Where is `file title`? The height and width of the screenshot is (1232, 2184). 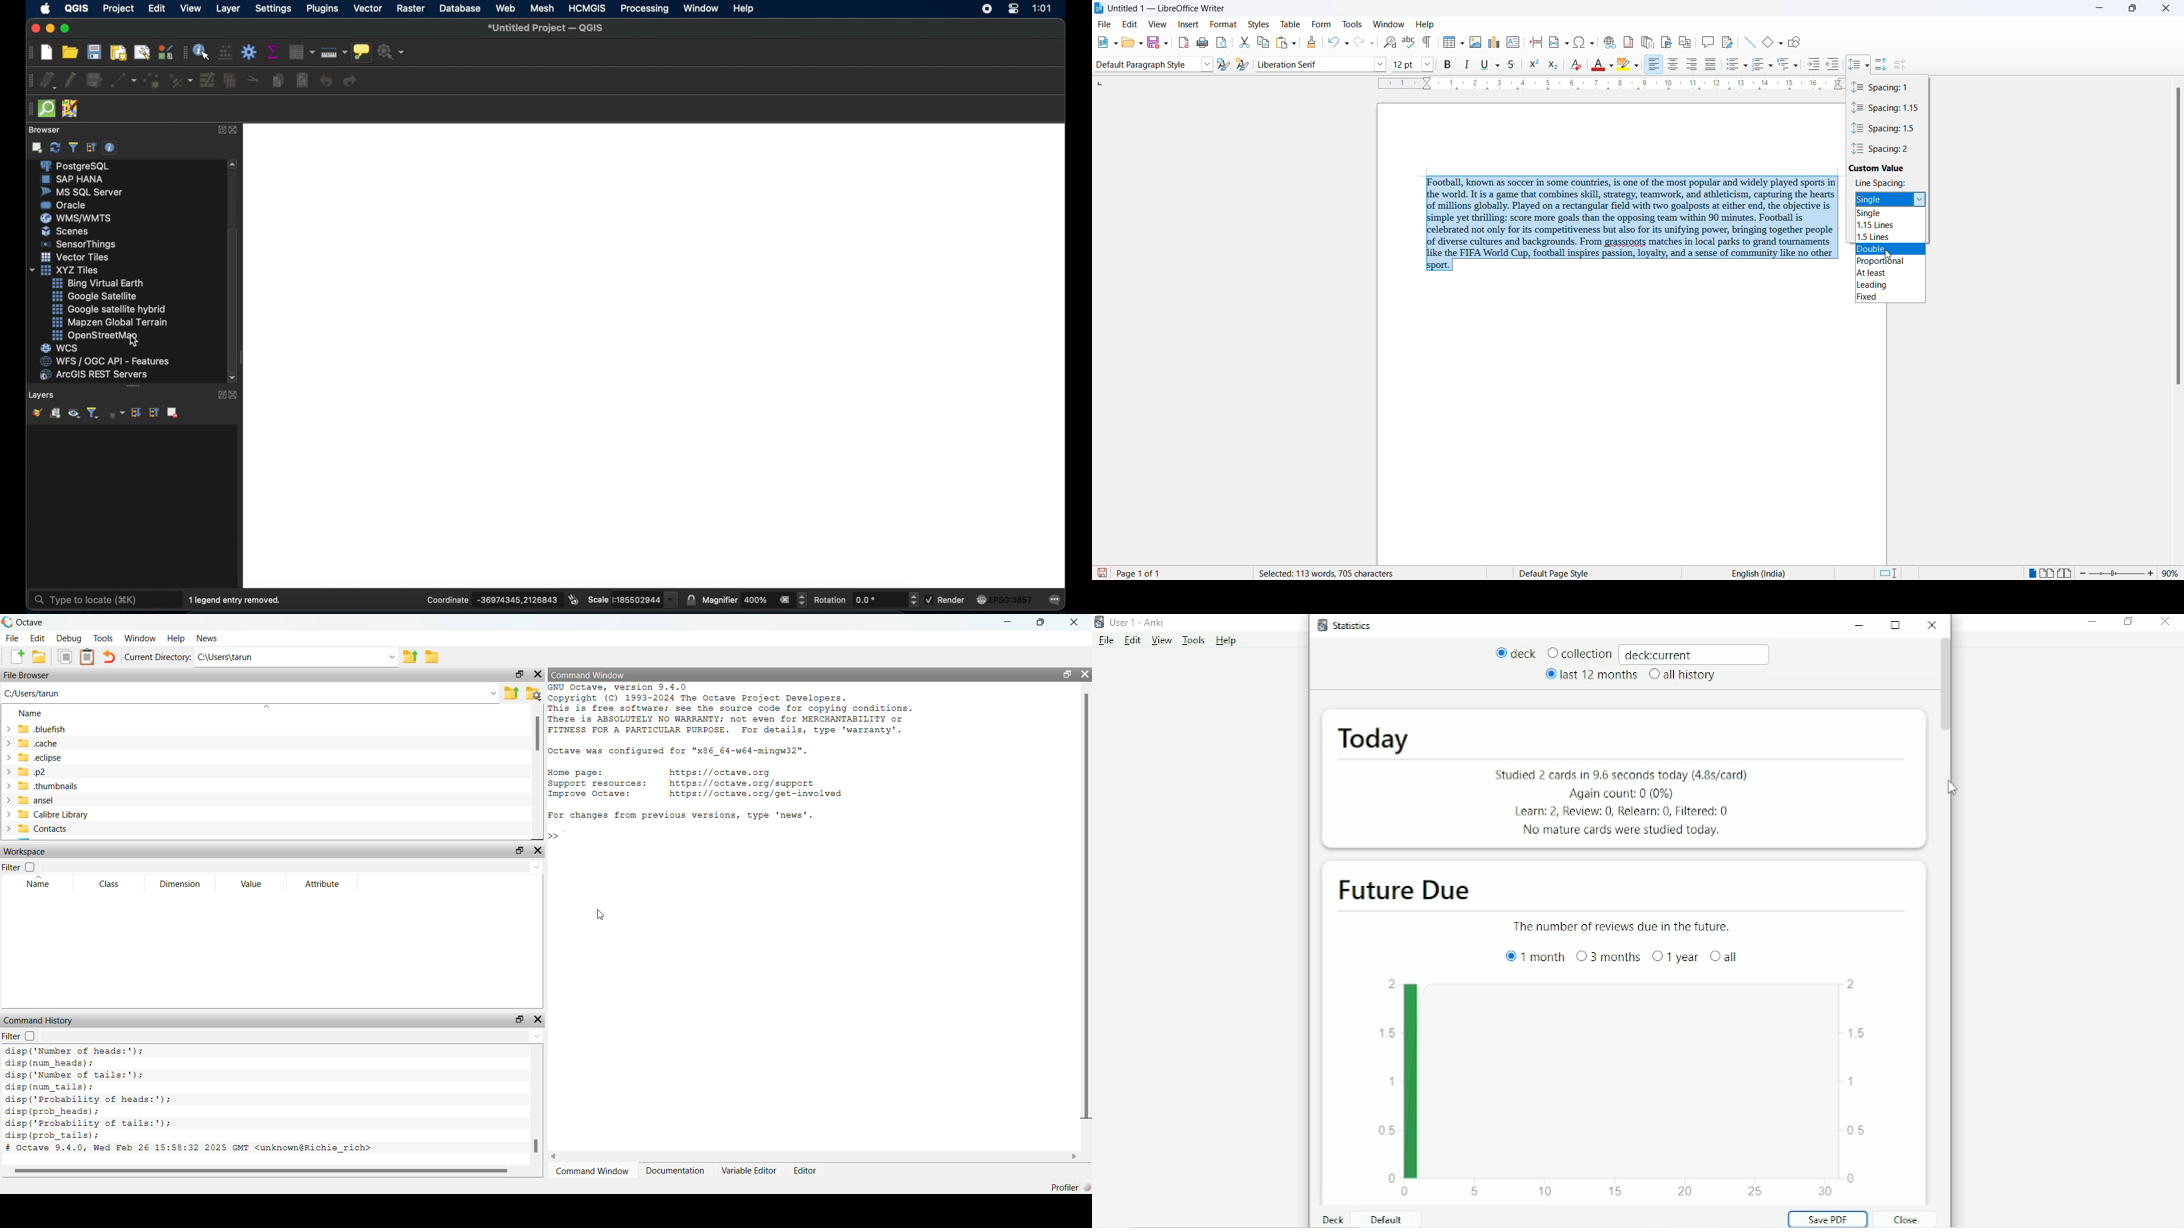
file title is located at coordinates (1165, 10).